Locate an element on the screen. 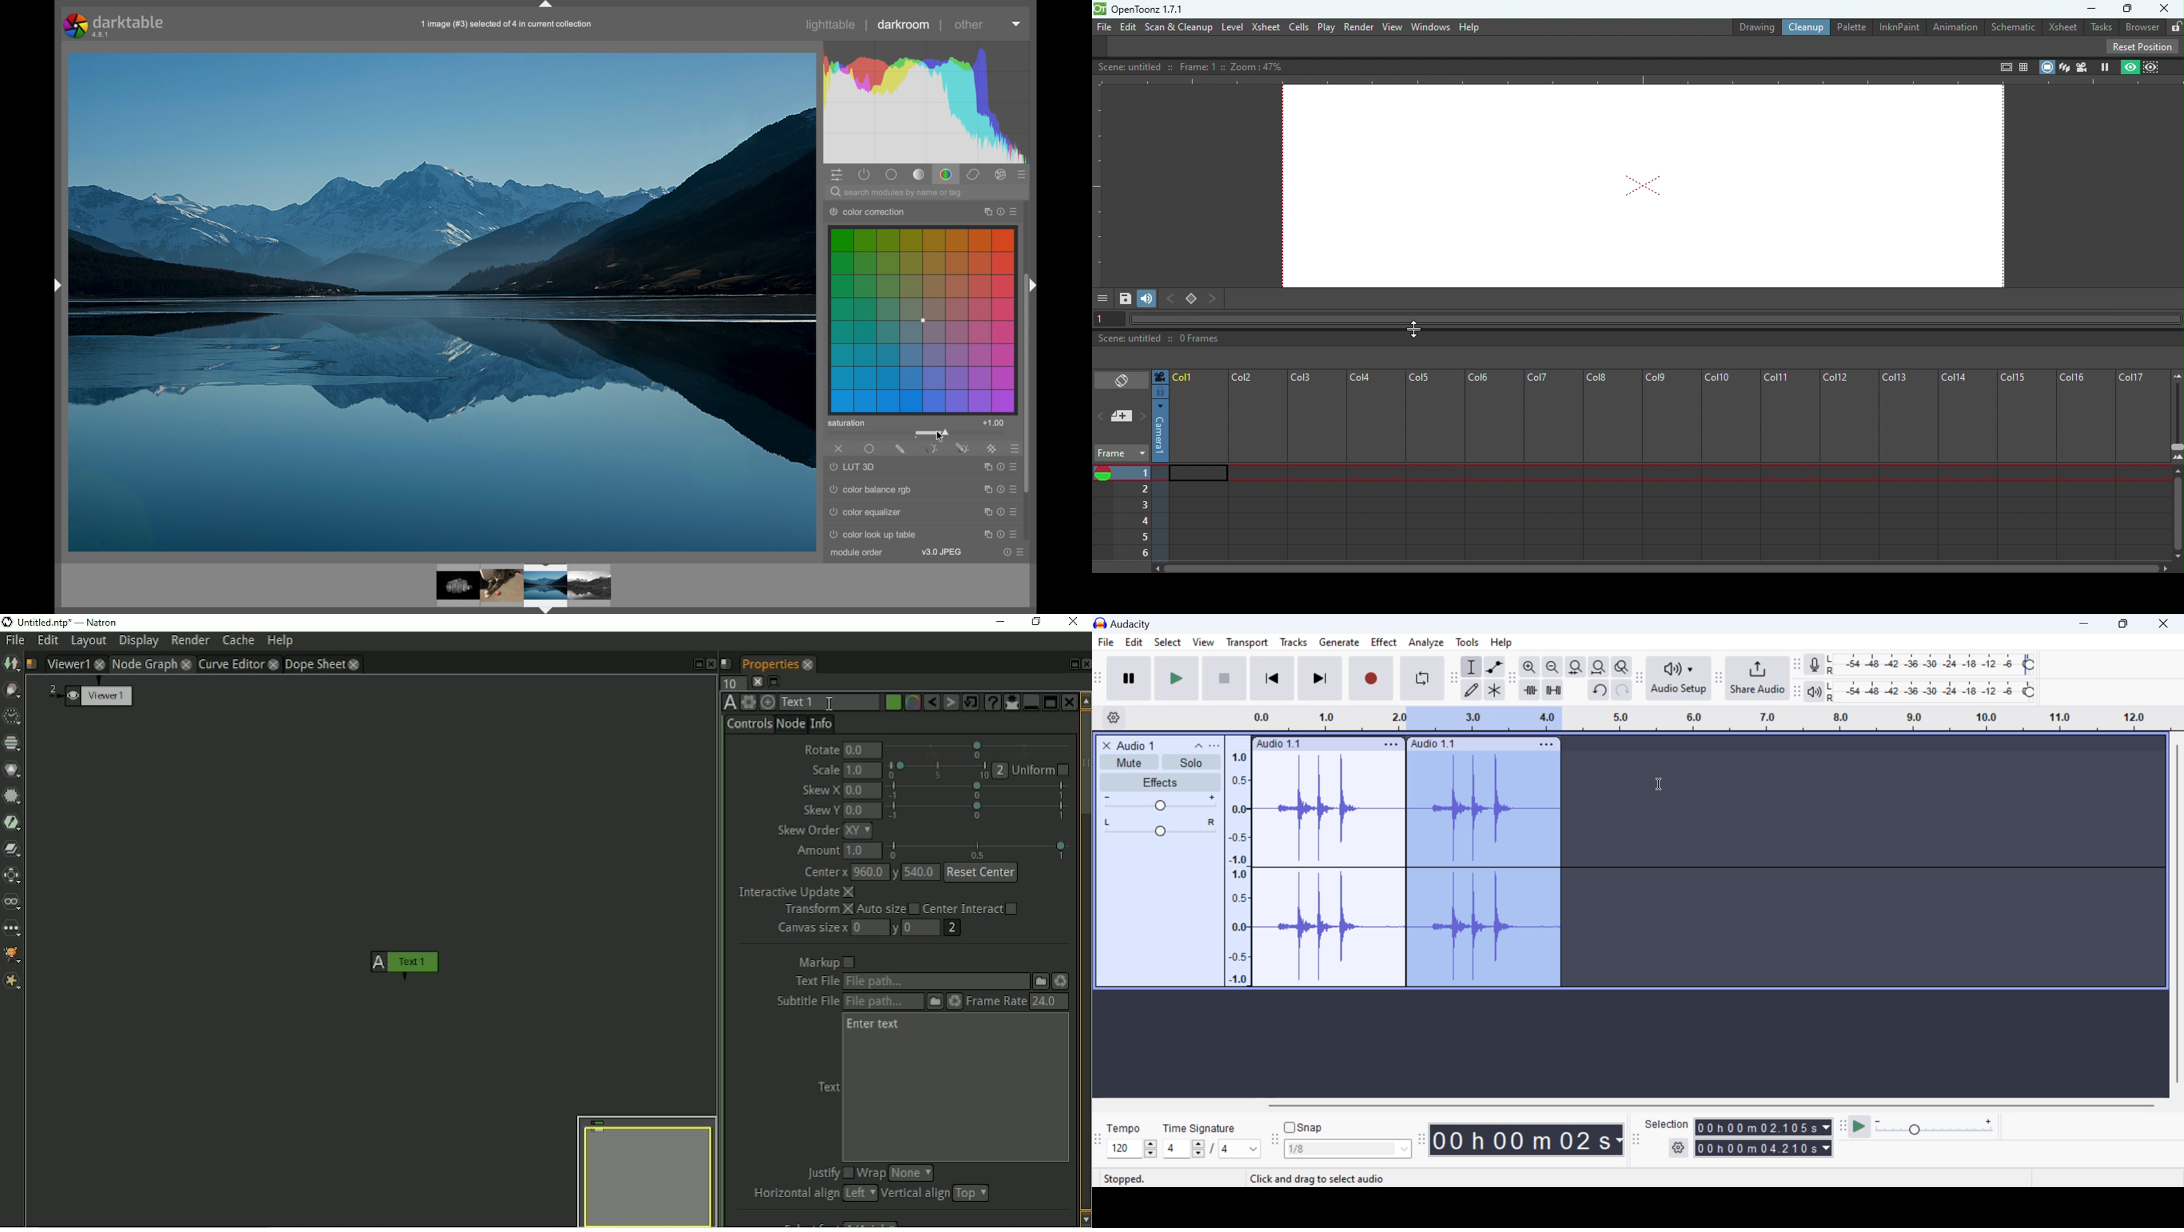  raster mask is located at coordinates (993, 449).